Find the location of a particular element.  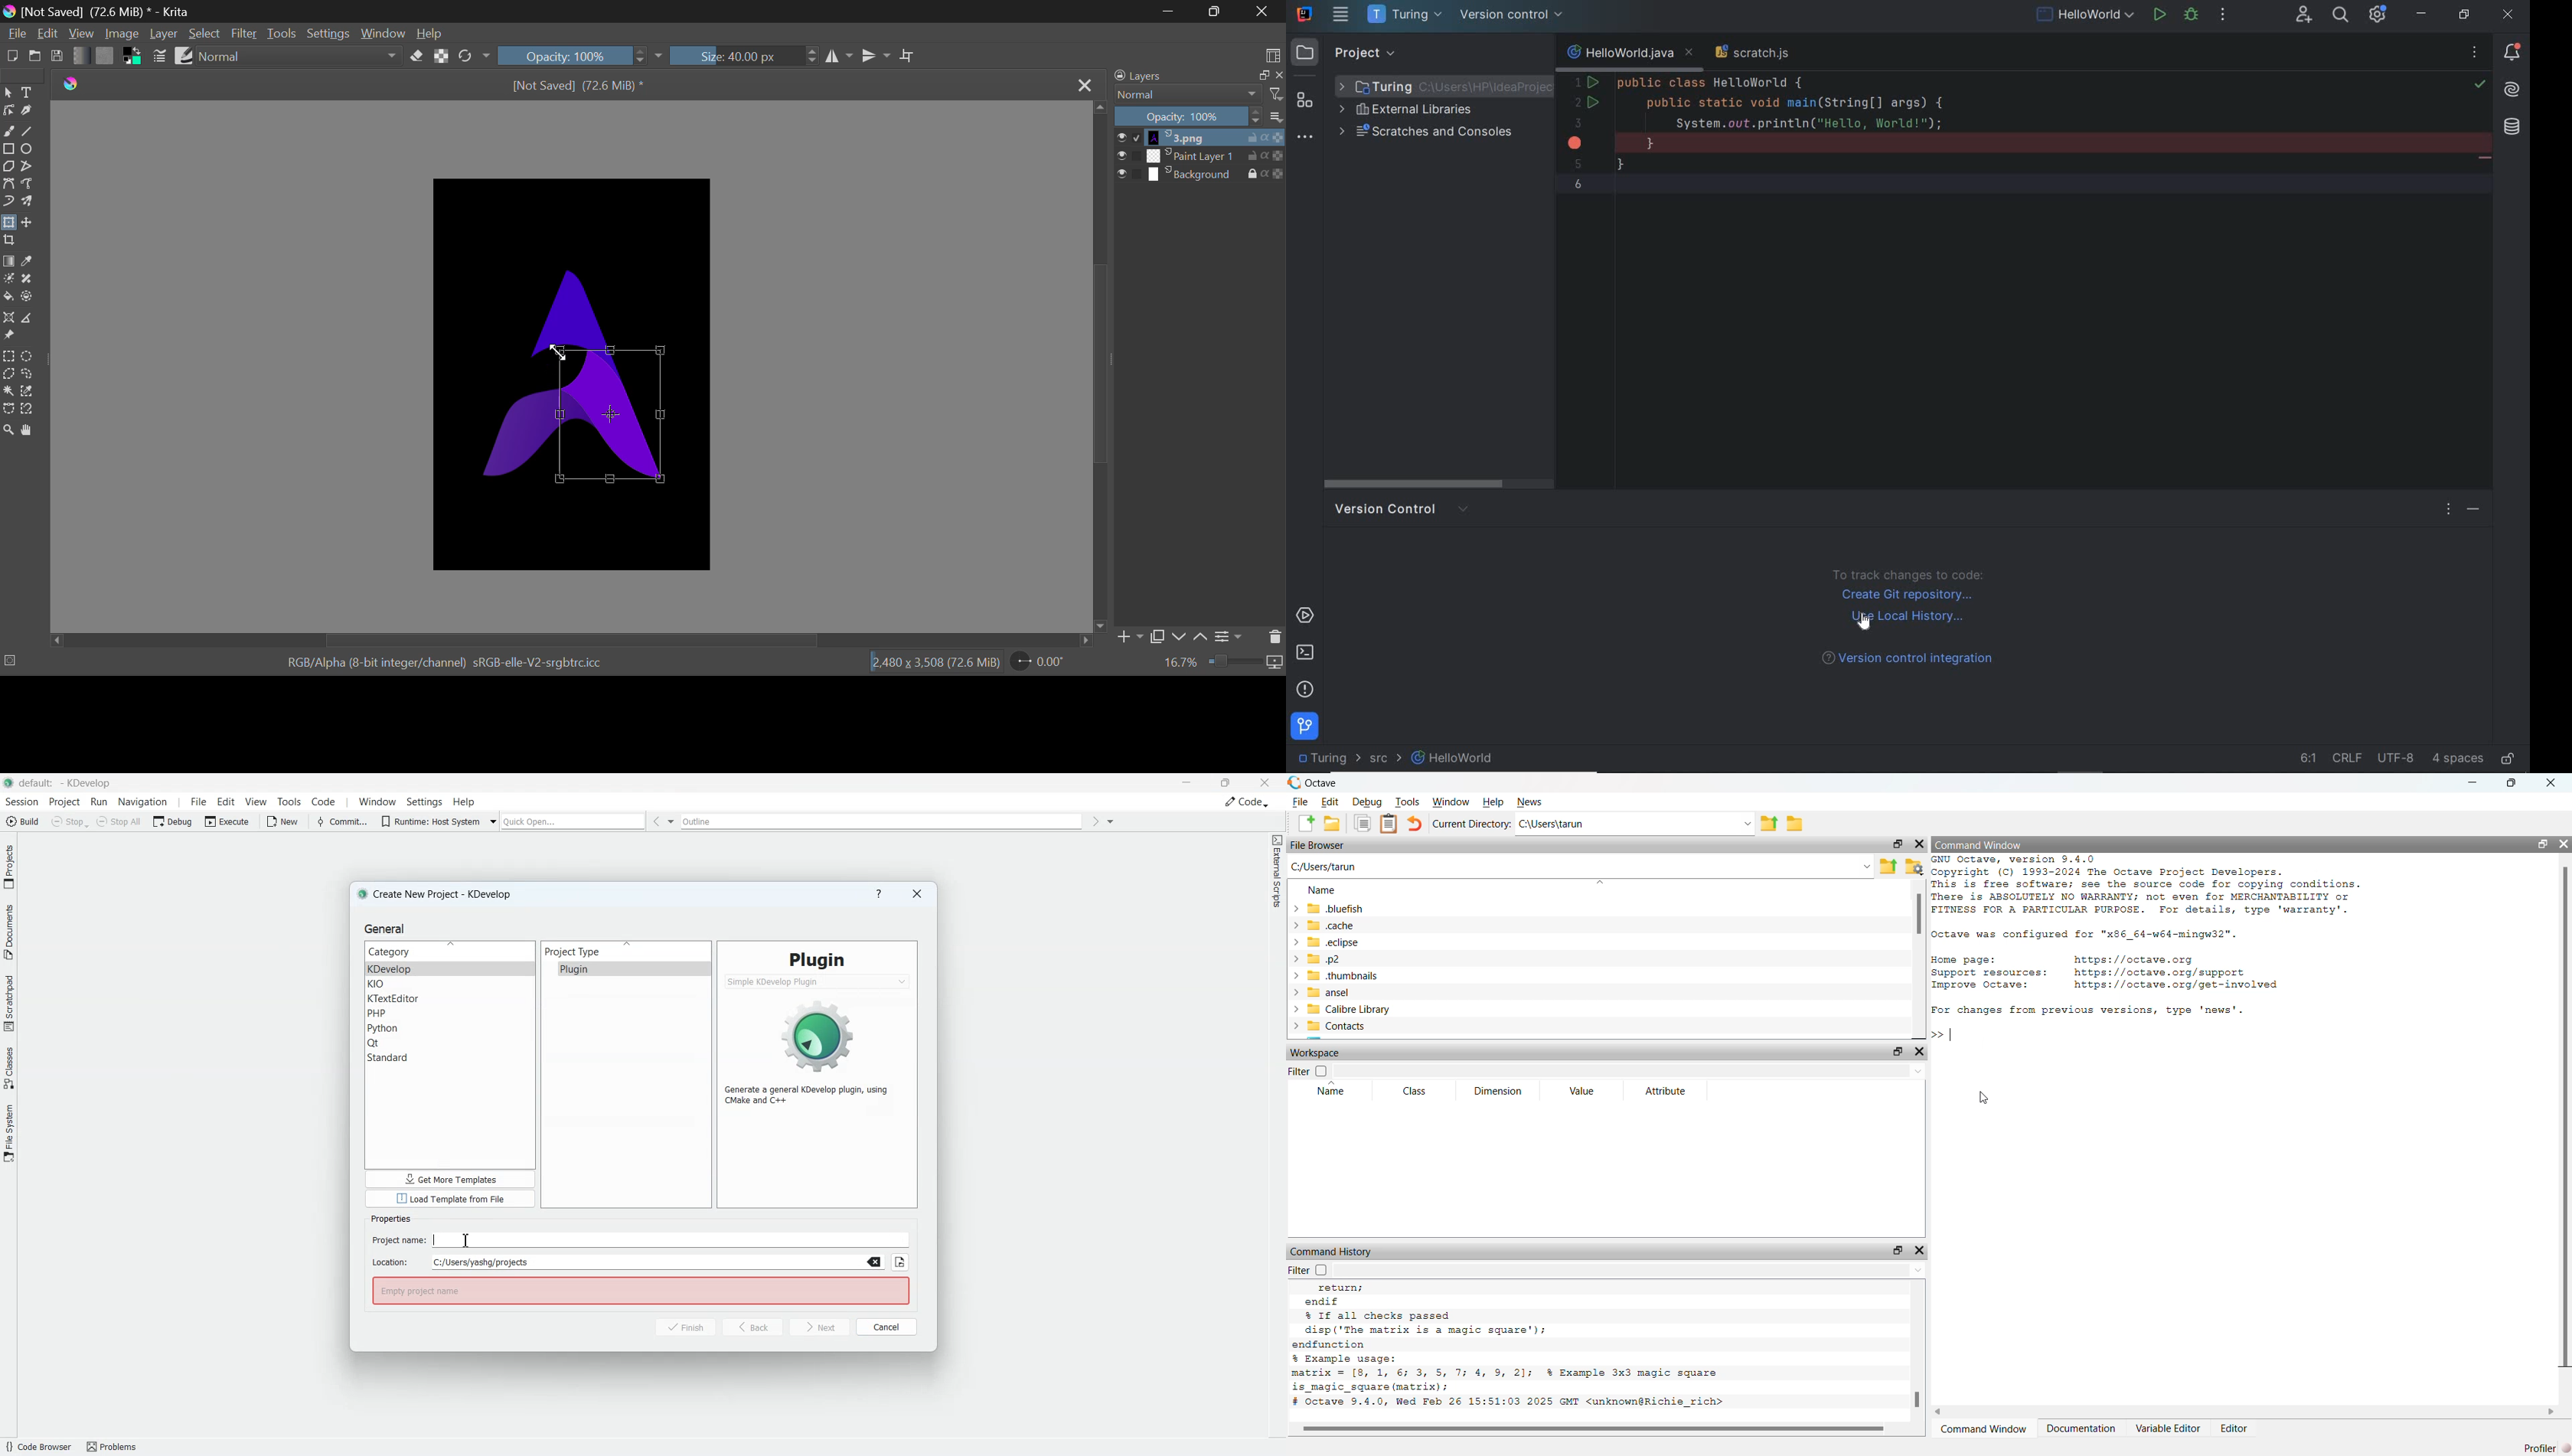

actions is located at coordinates (1267, 156).